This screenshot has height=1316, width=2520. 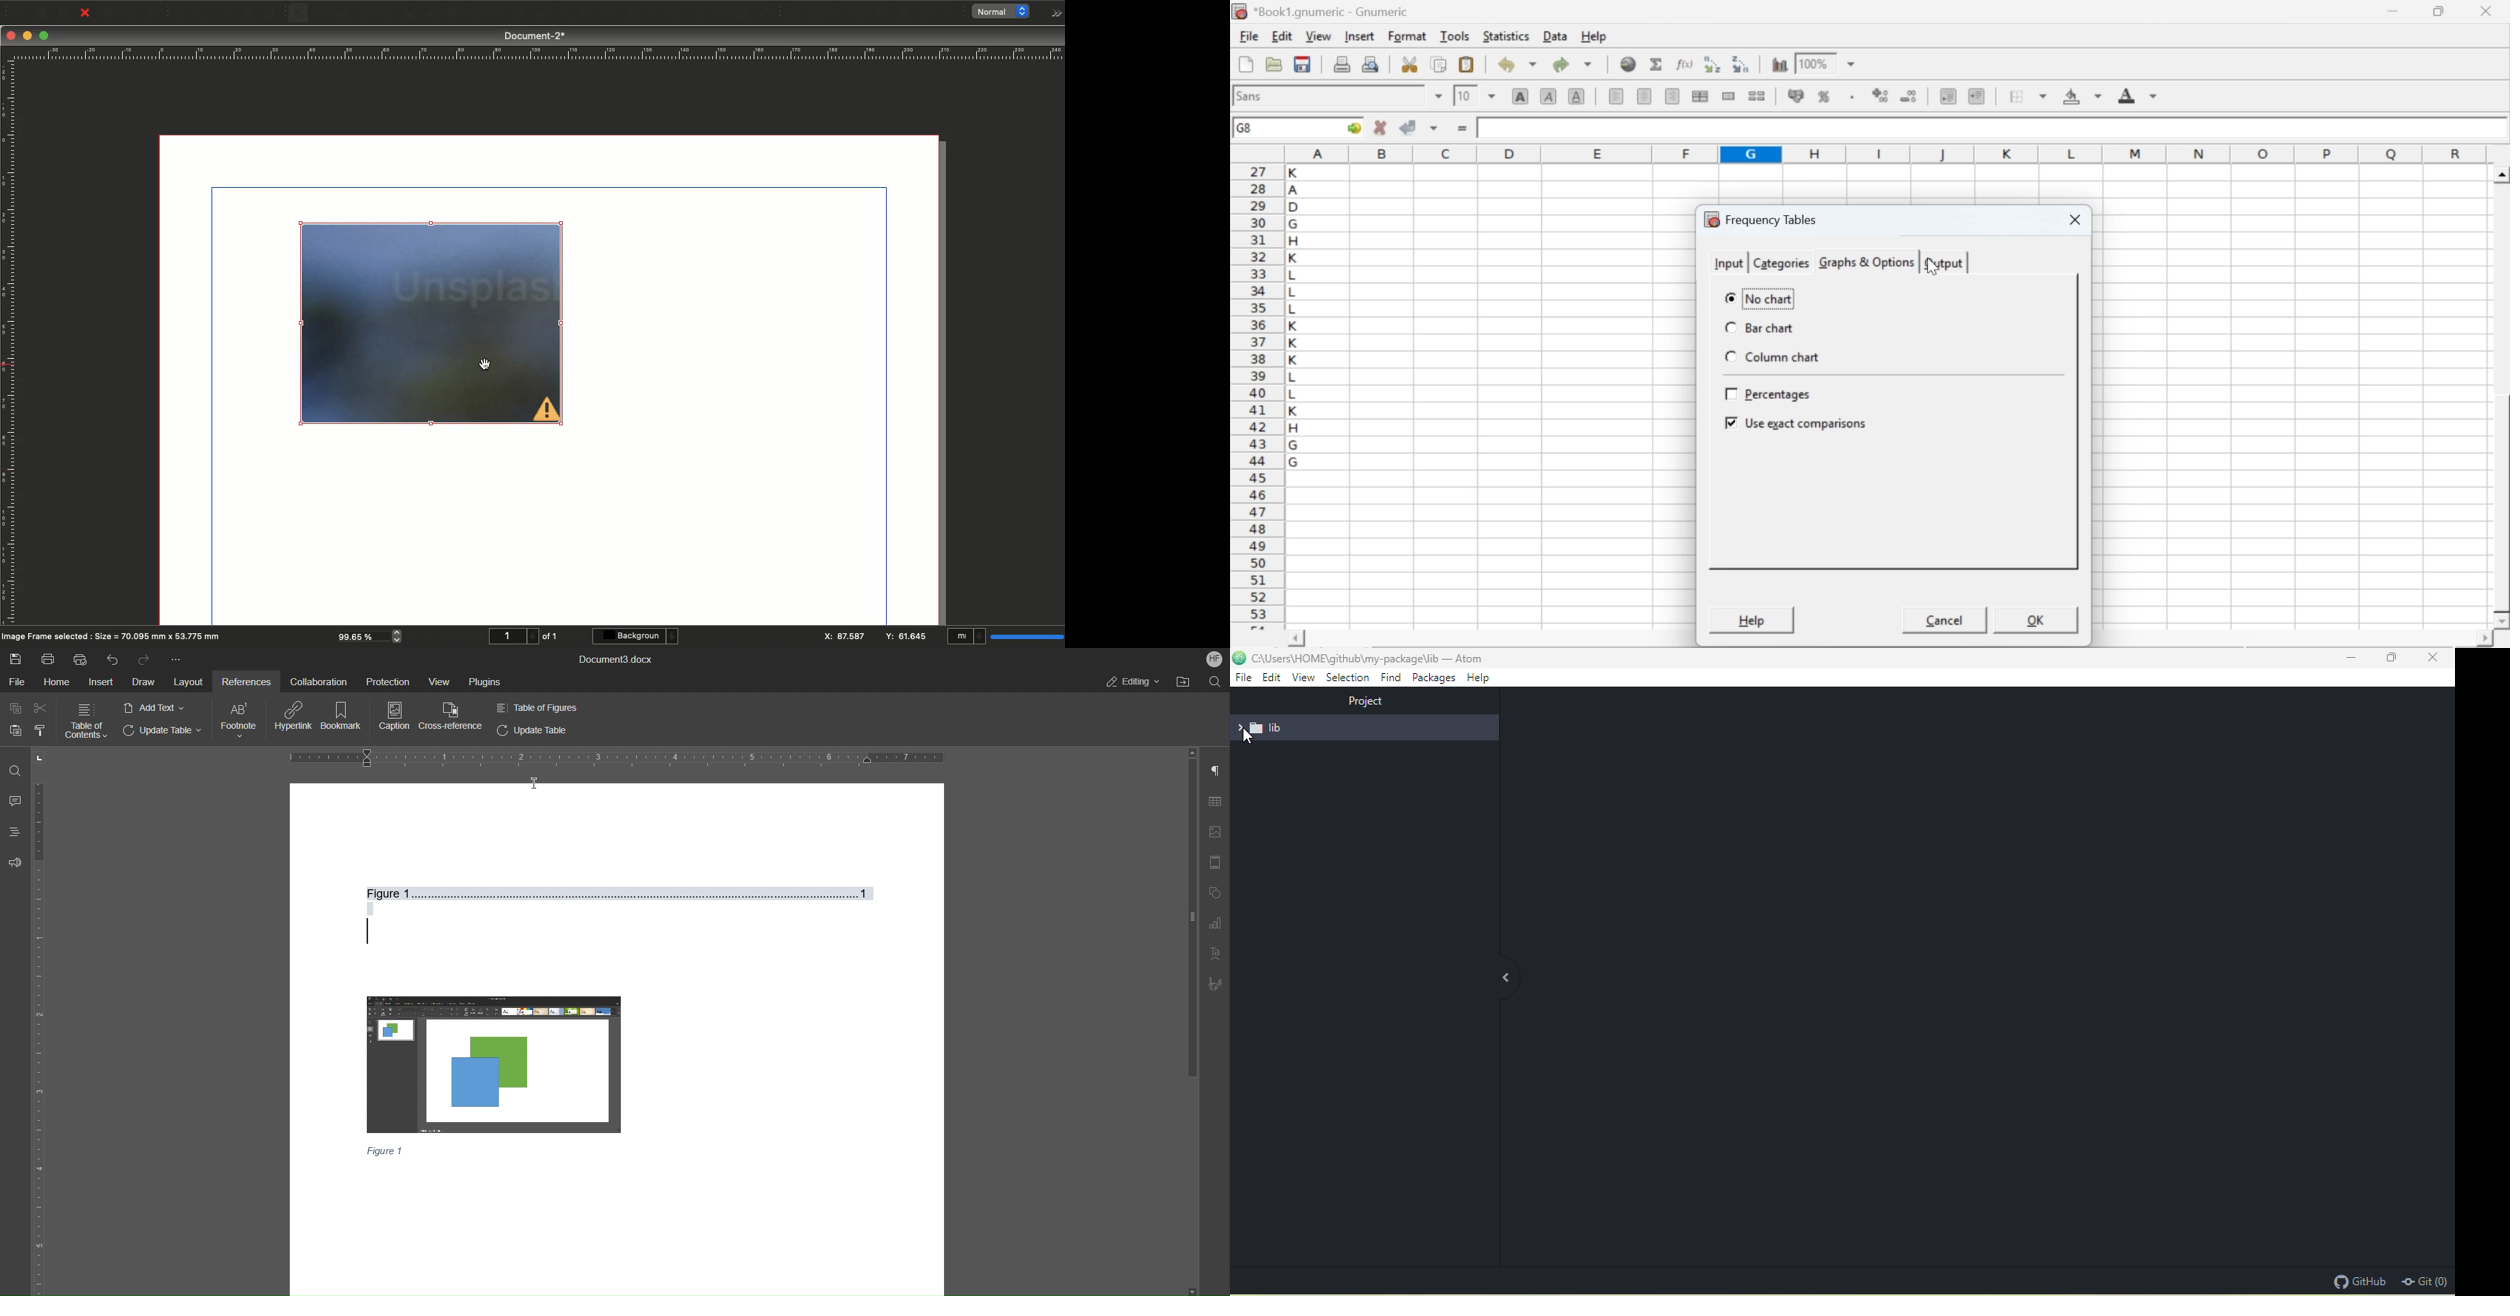 I want to click on align left, so click(x=1616, y=94).